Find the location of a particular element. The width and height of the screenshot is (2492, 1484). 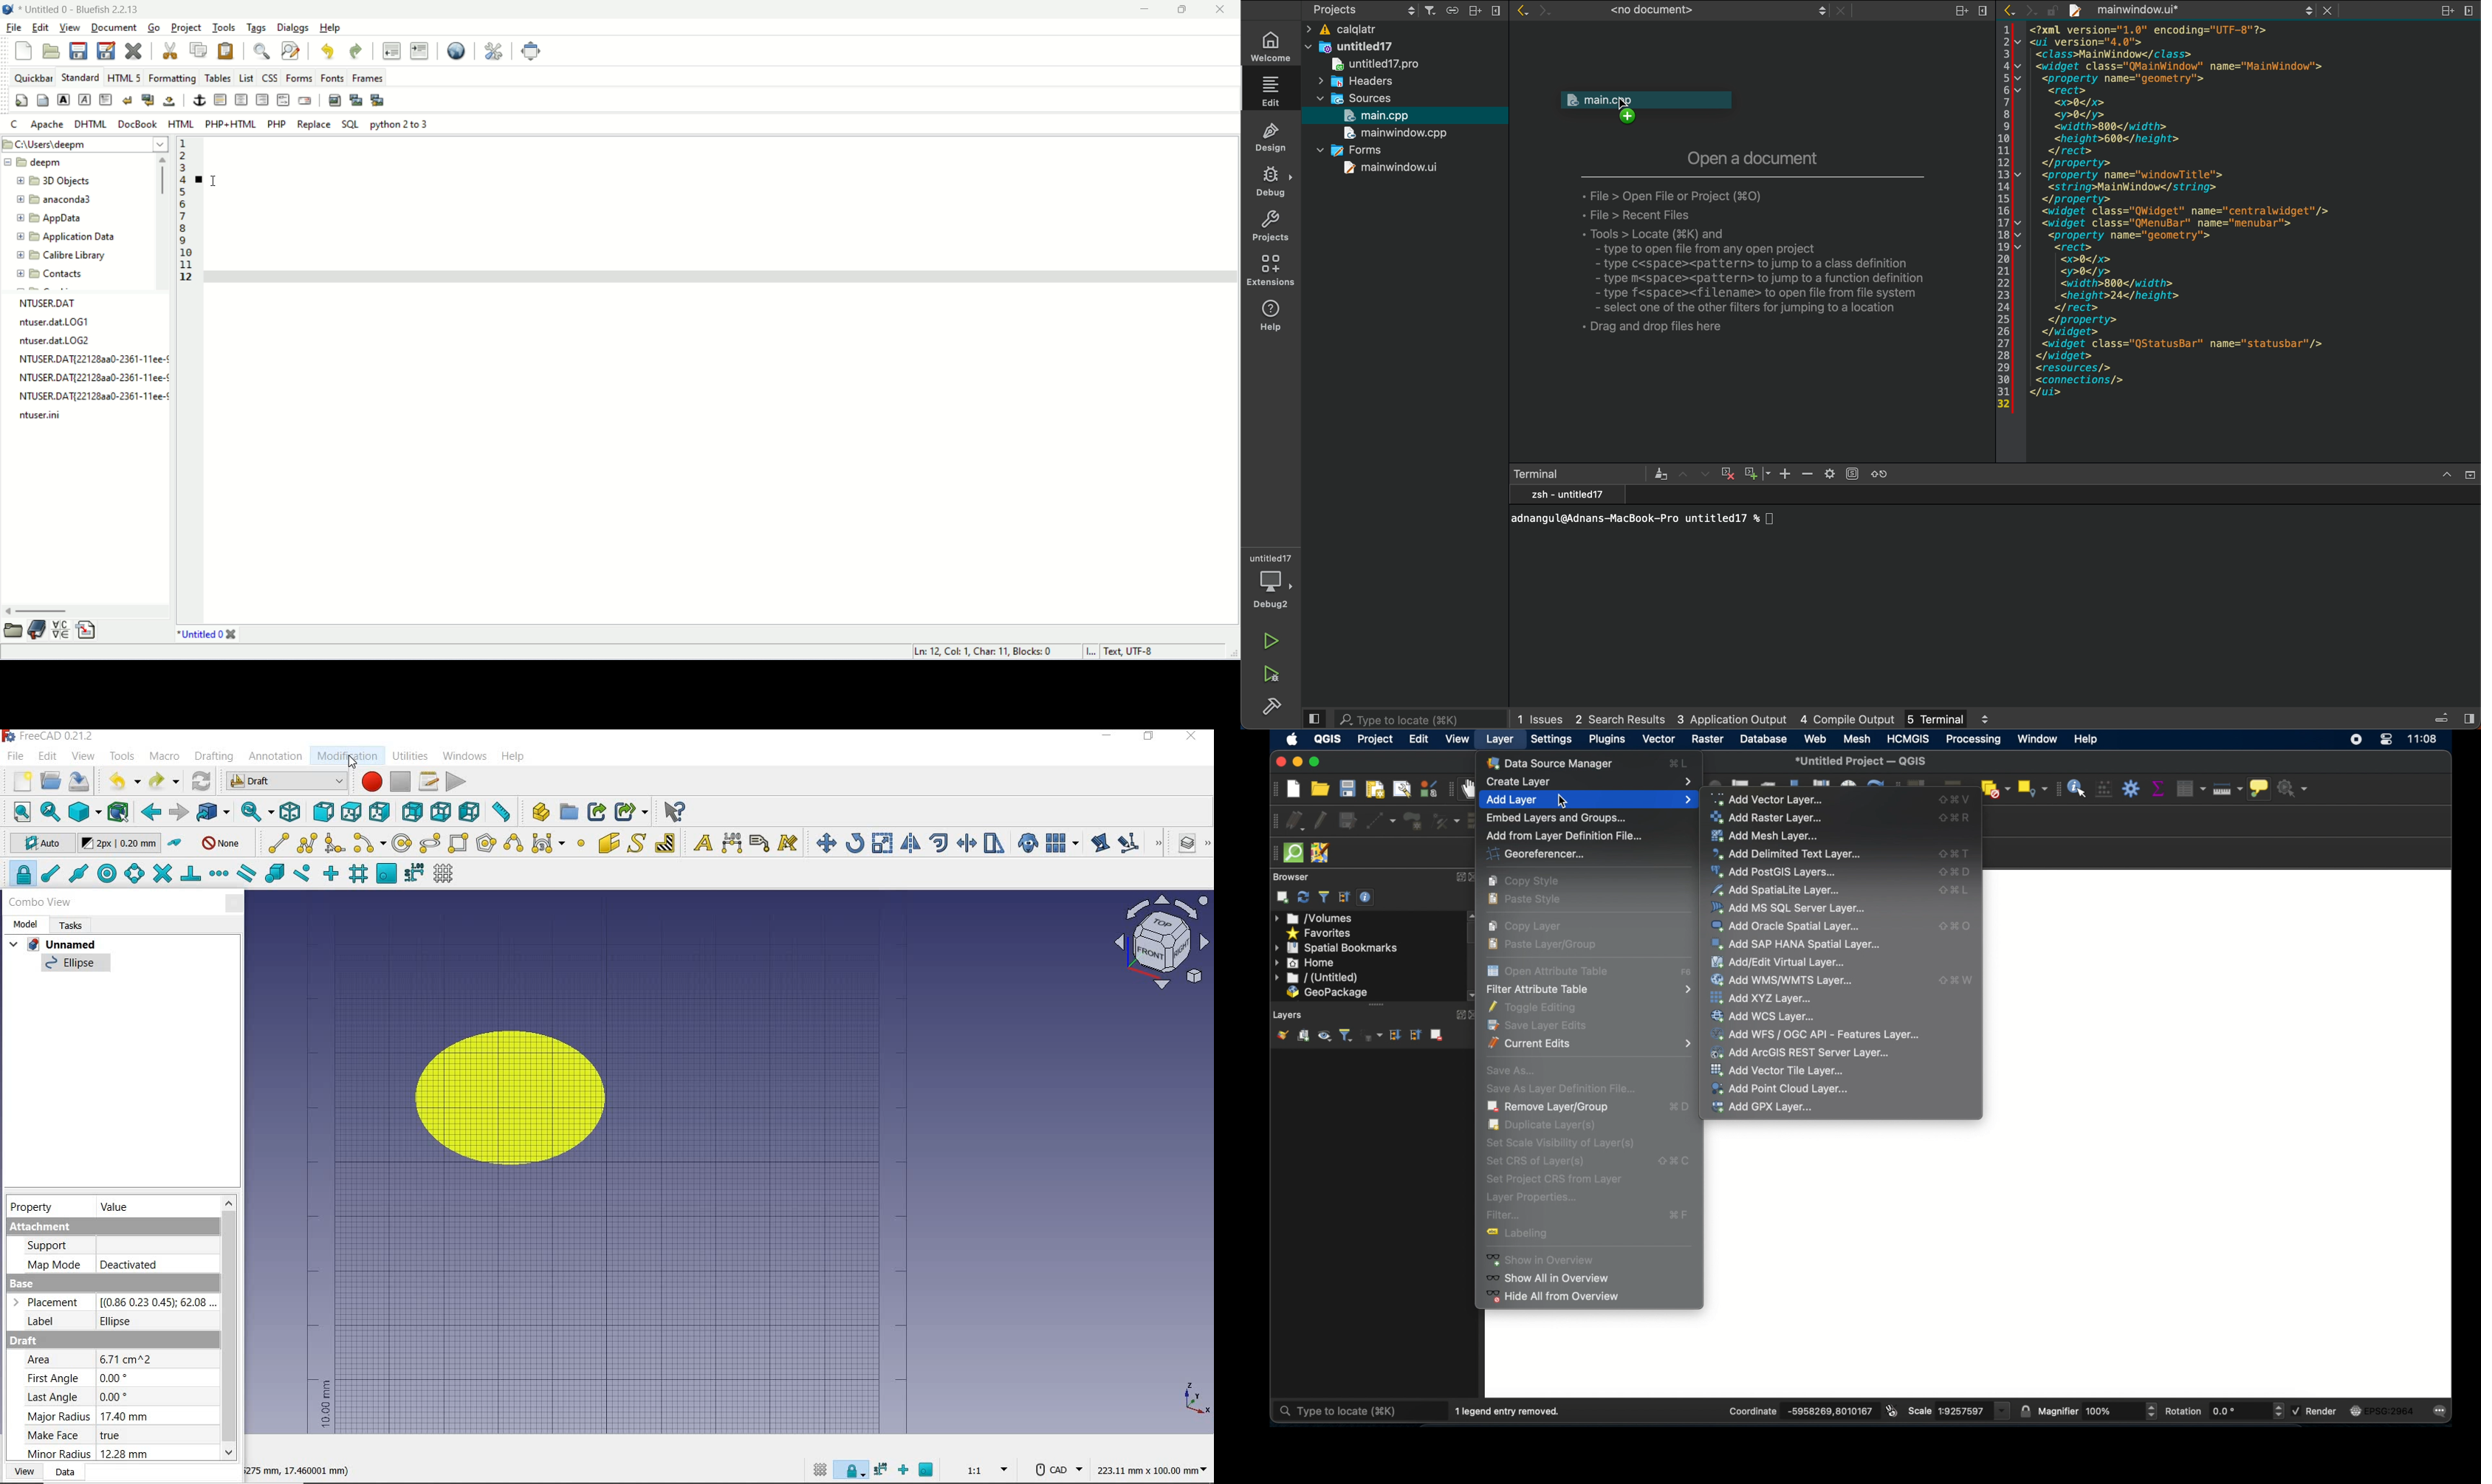

projects is located at coordinates (1362, 12).